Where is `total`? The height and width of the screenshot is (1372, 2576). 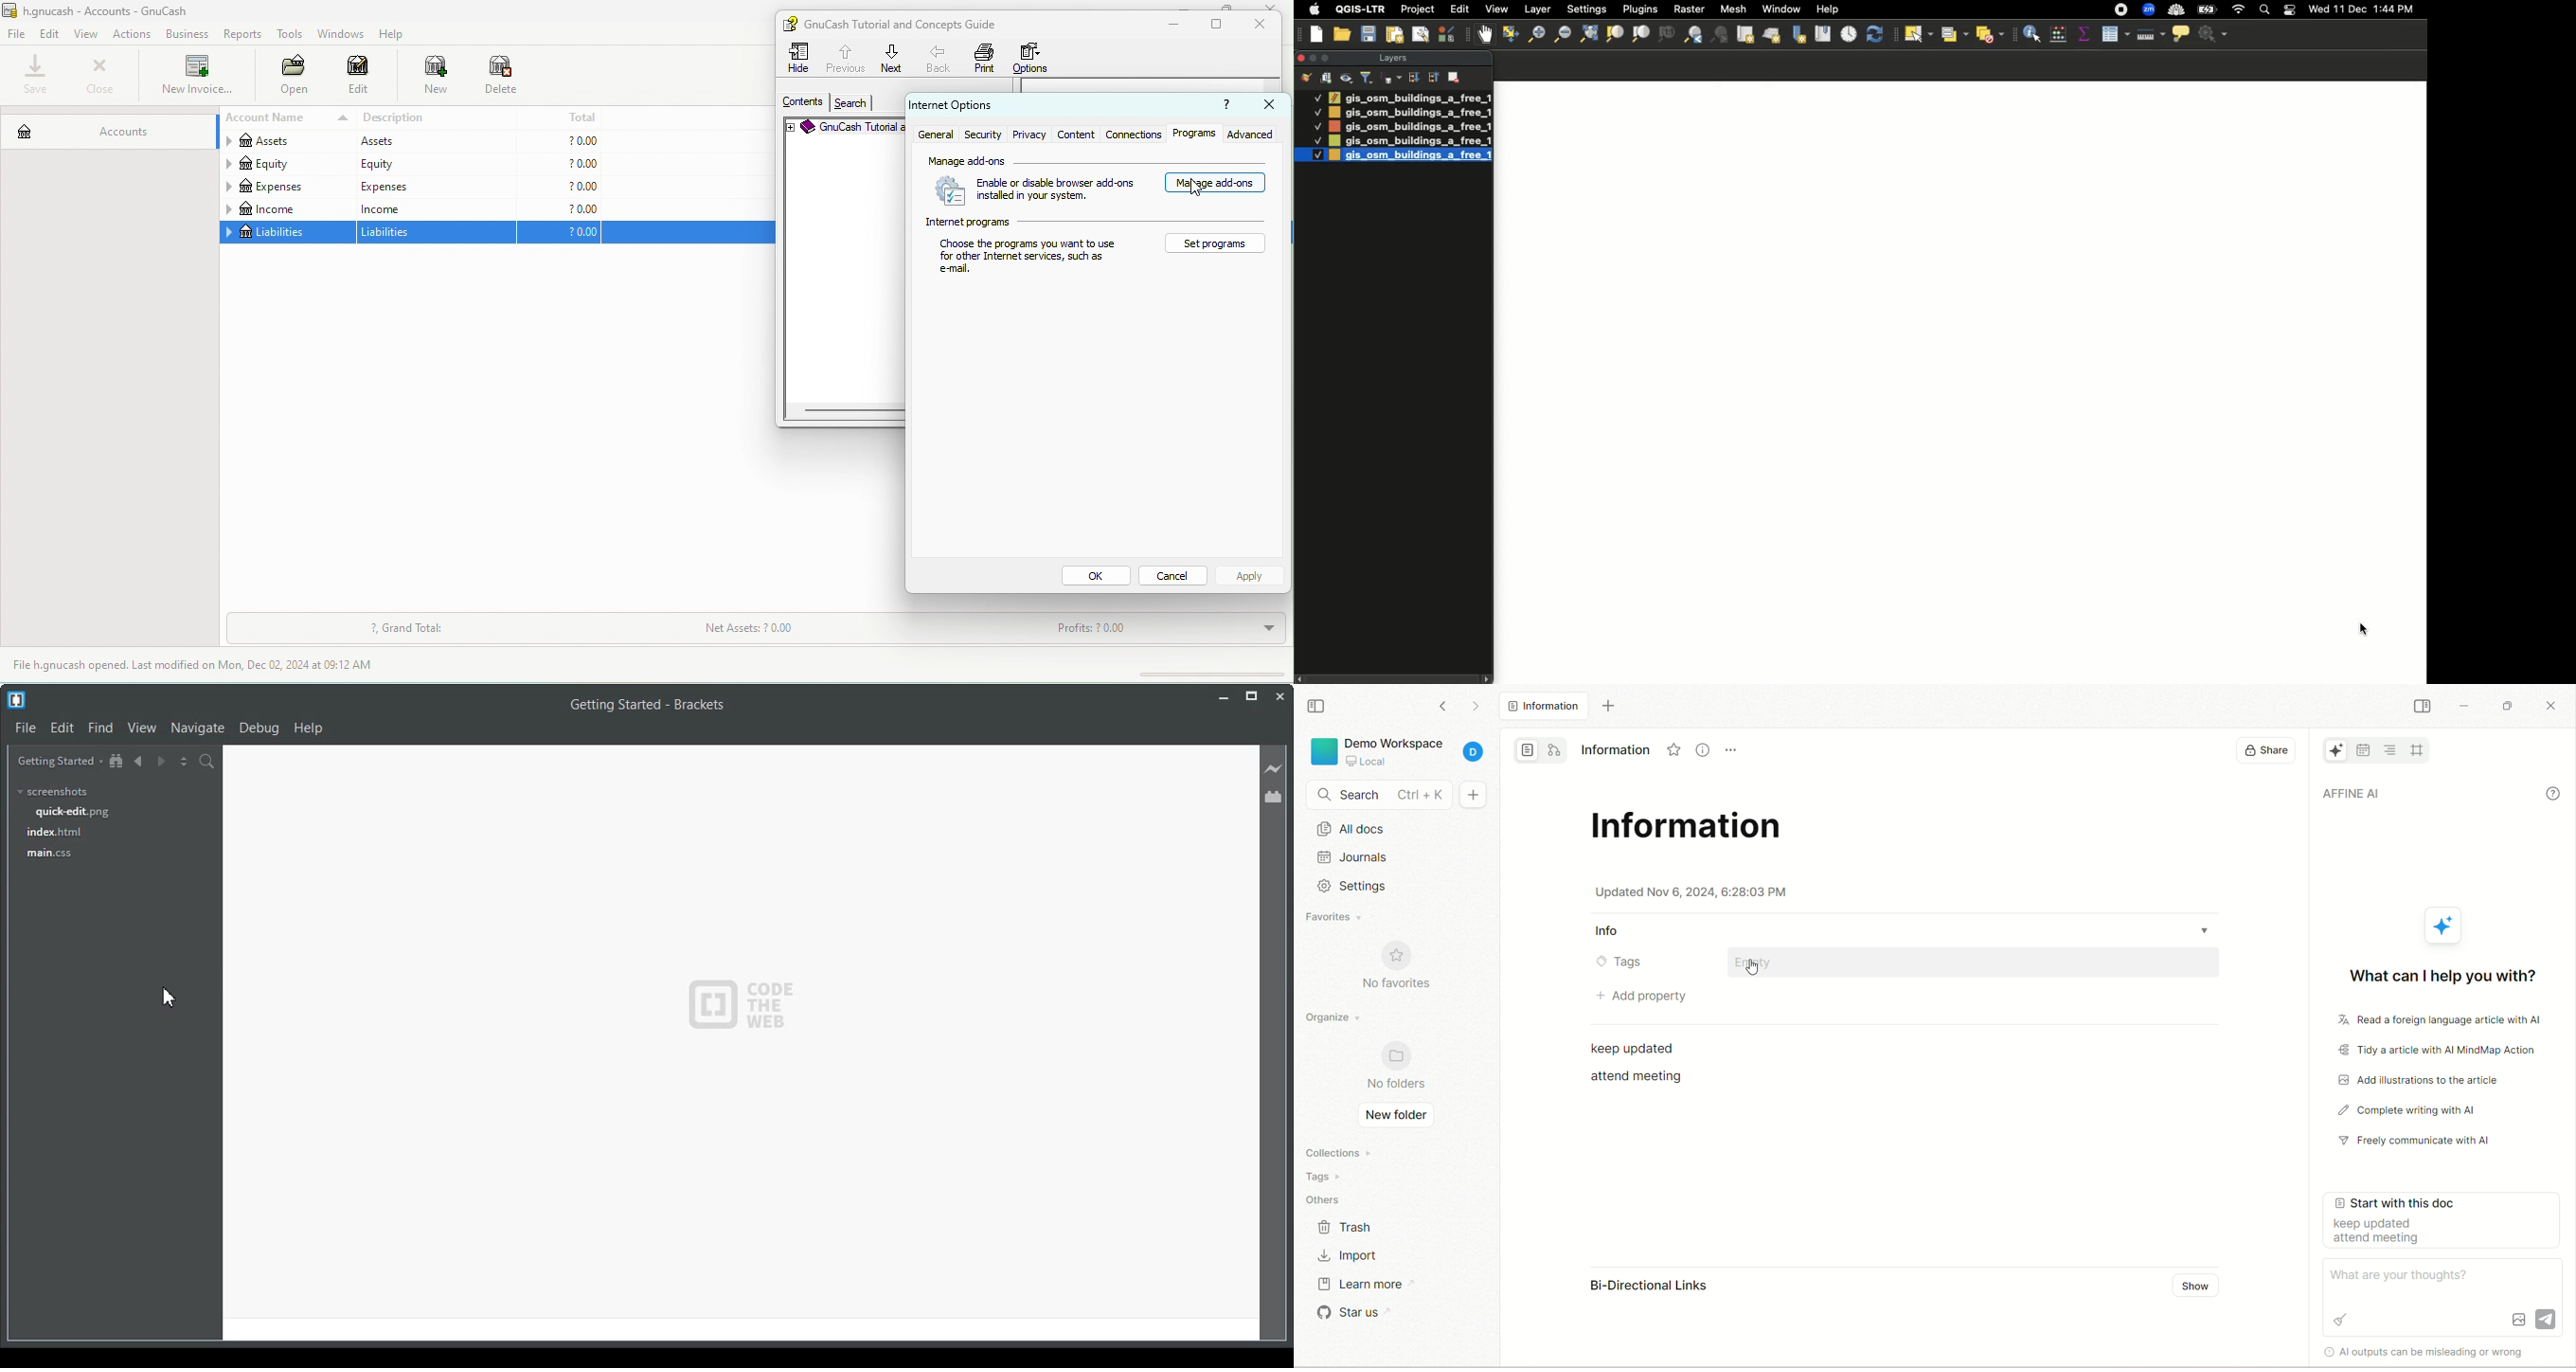 total is located at coordinates (561, 117).